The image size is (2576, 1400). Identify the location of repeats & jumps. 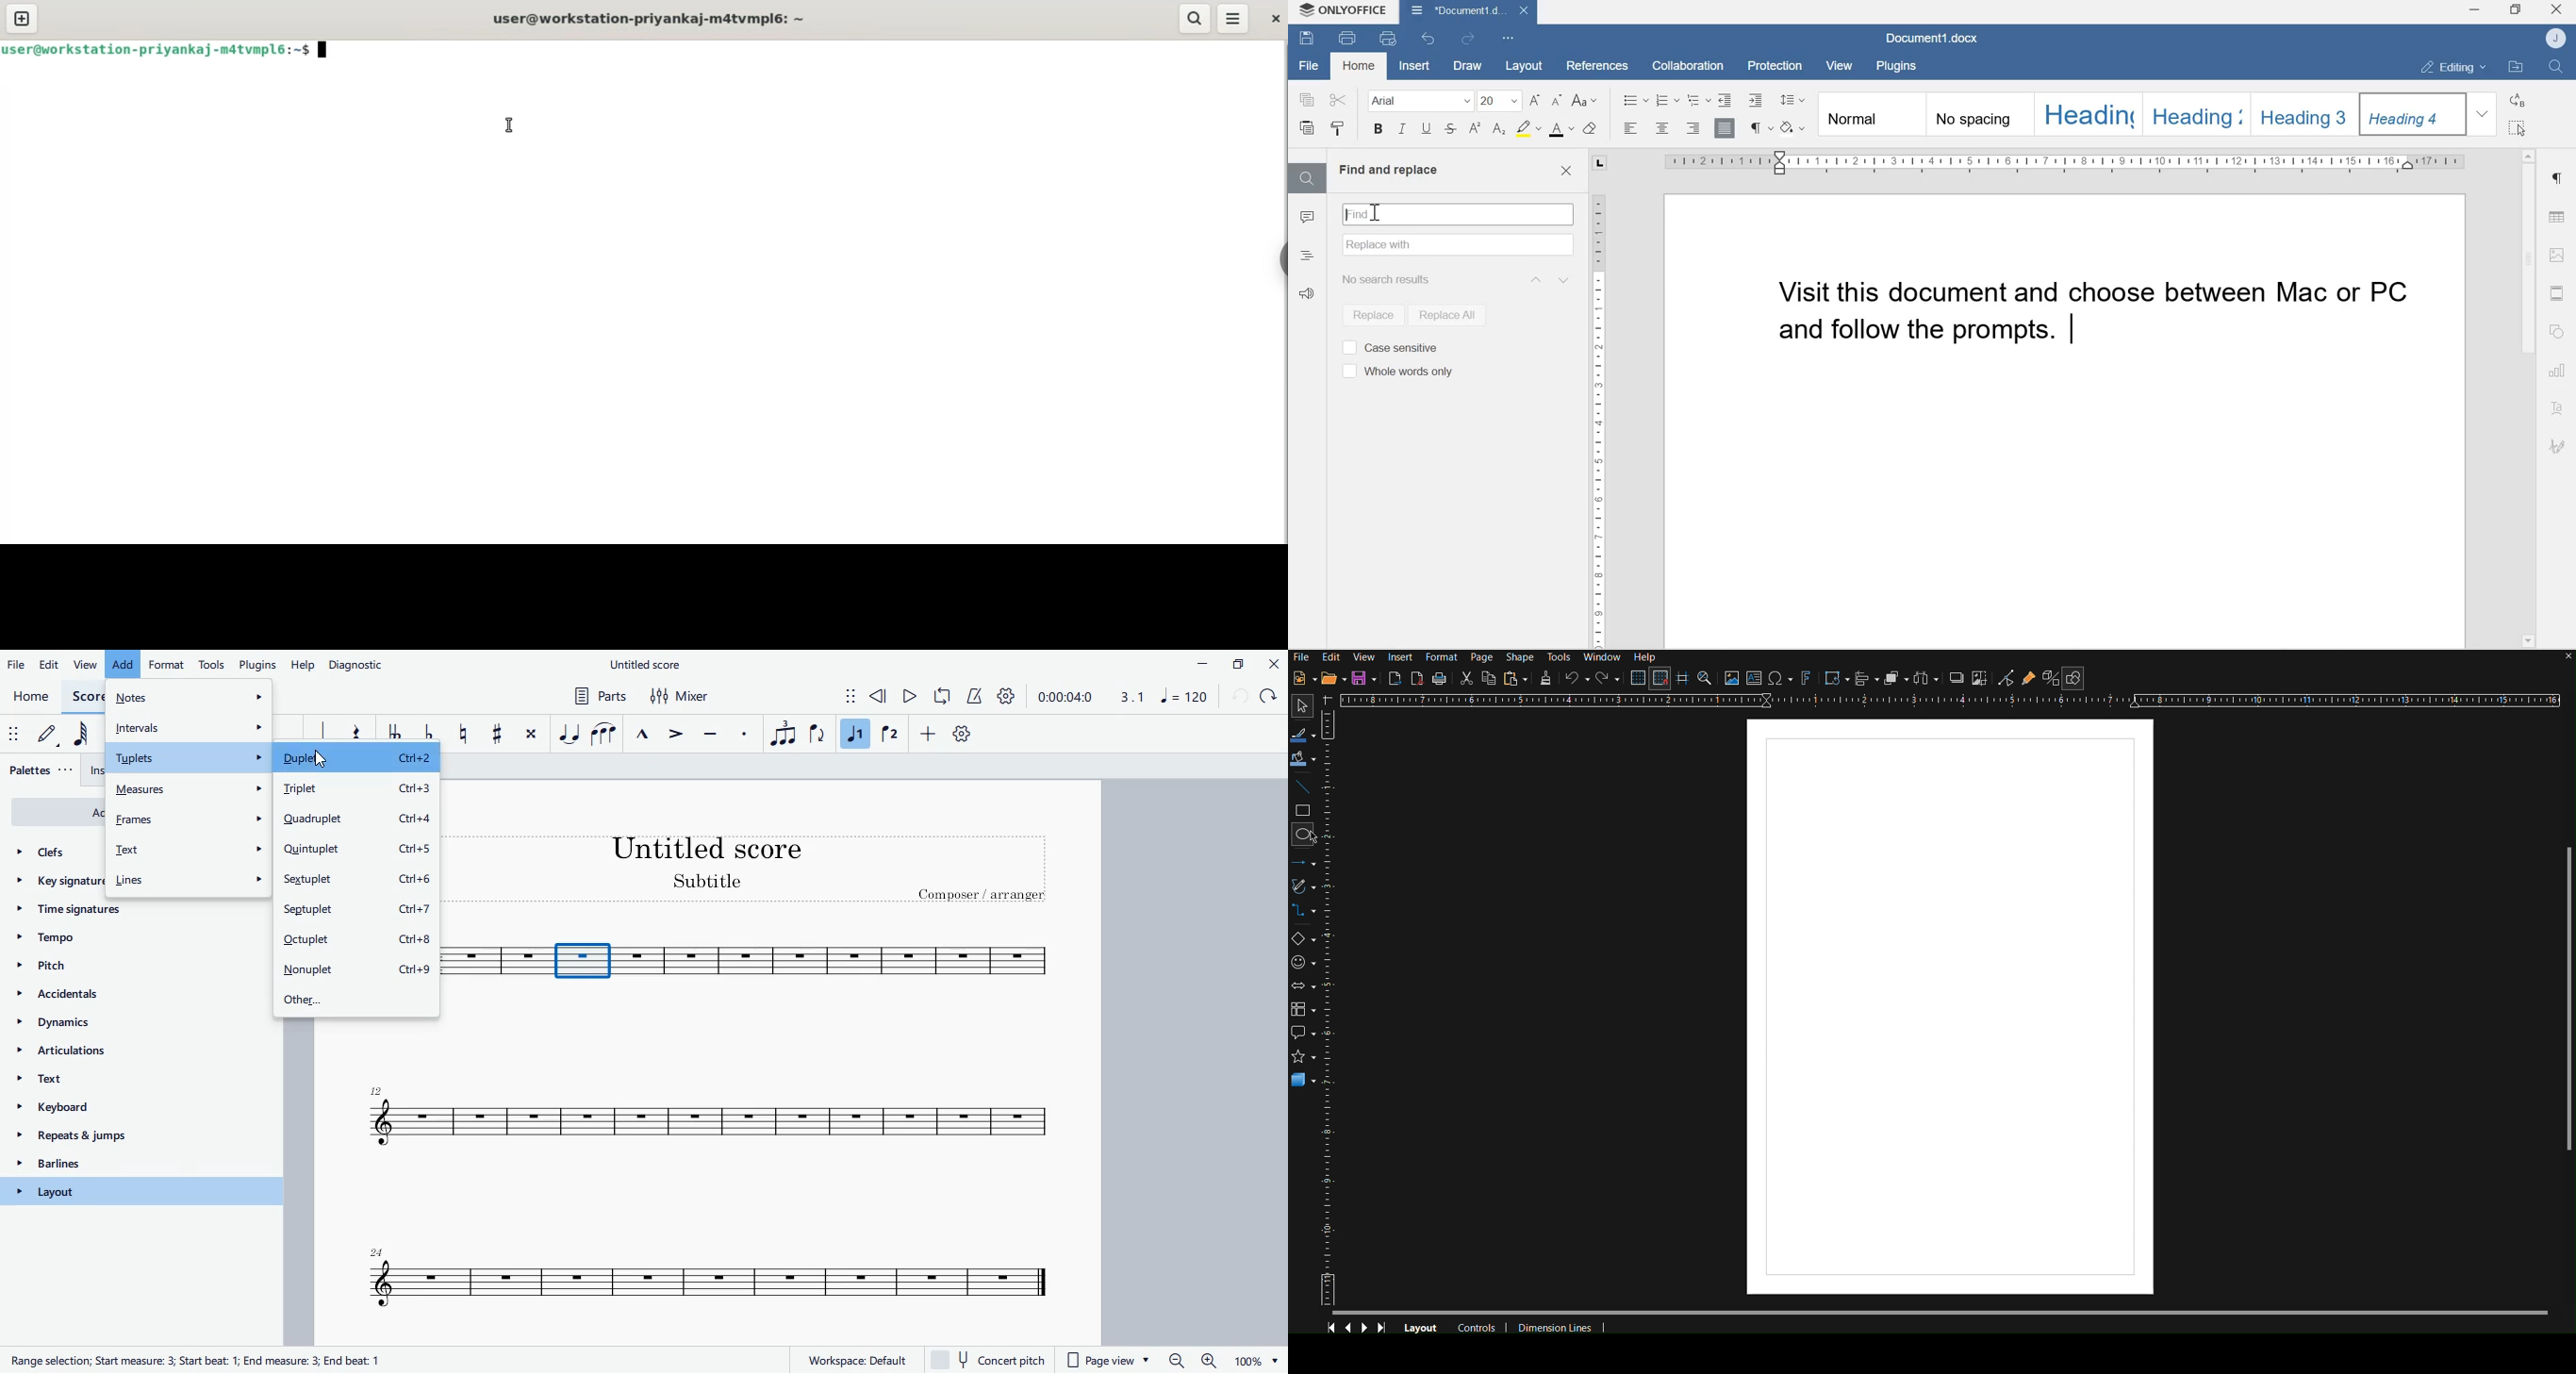
(121, 1137).